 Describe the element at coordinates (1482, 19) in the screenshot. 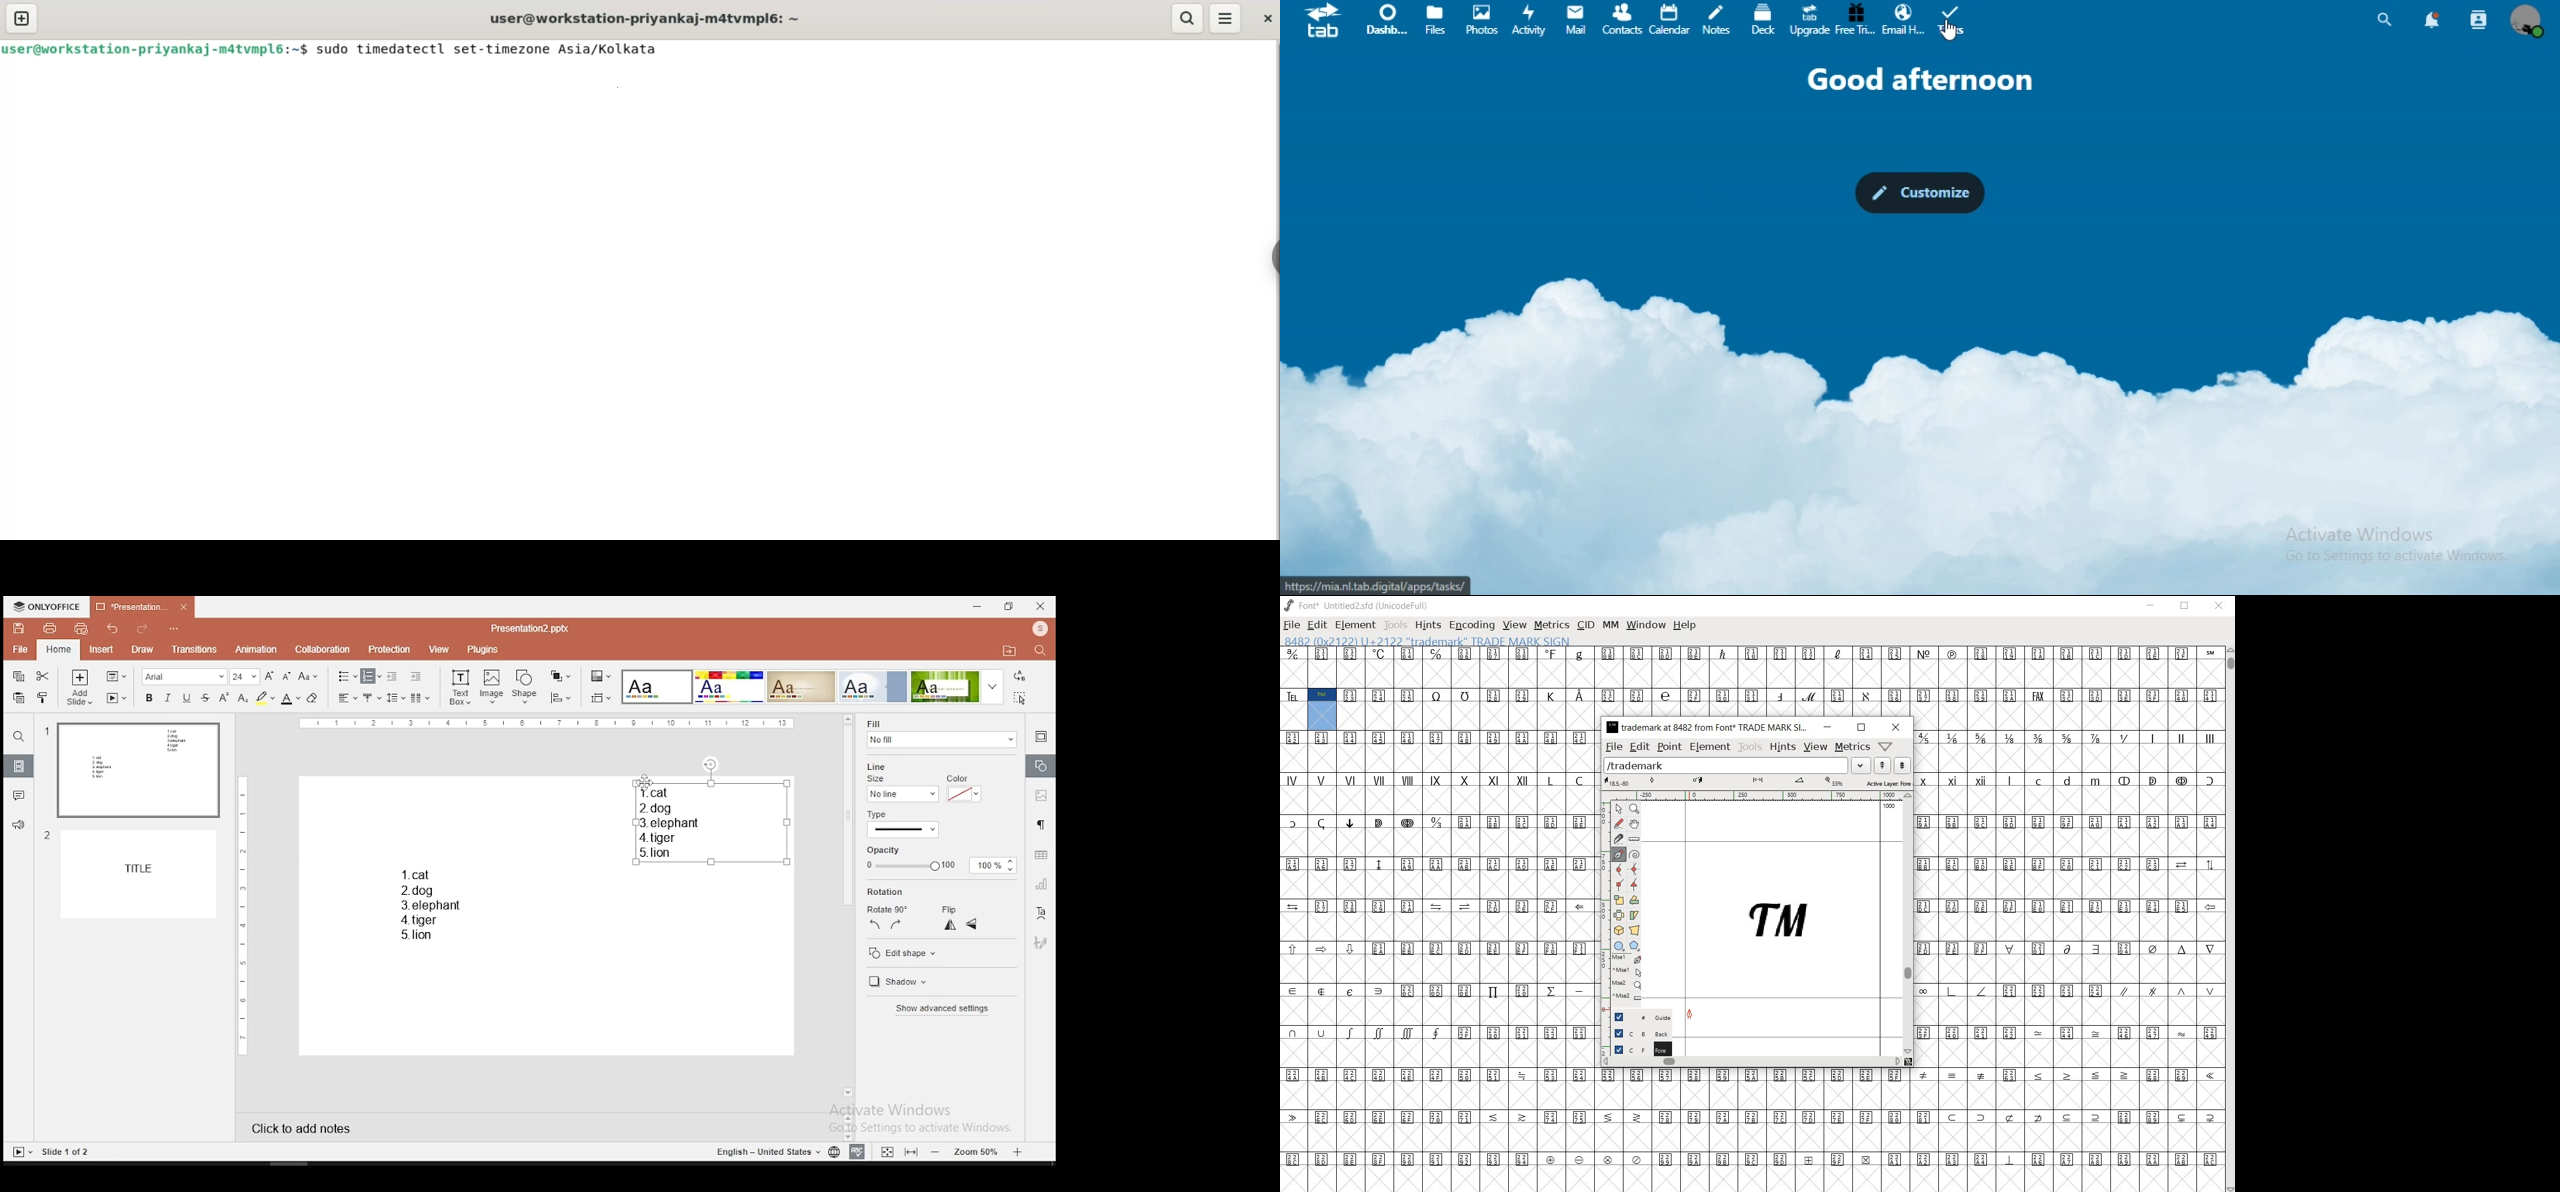

I see `photos` at that location.